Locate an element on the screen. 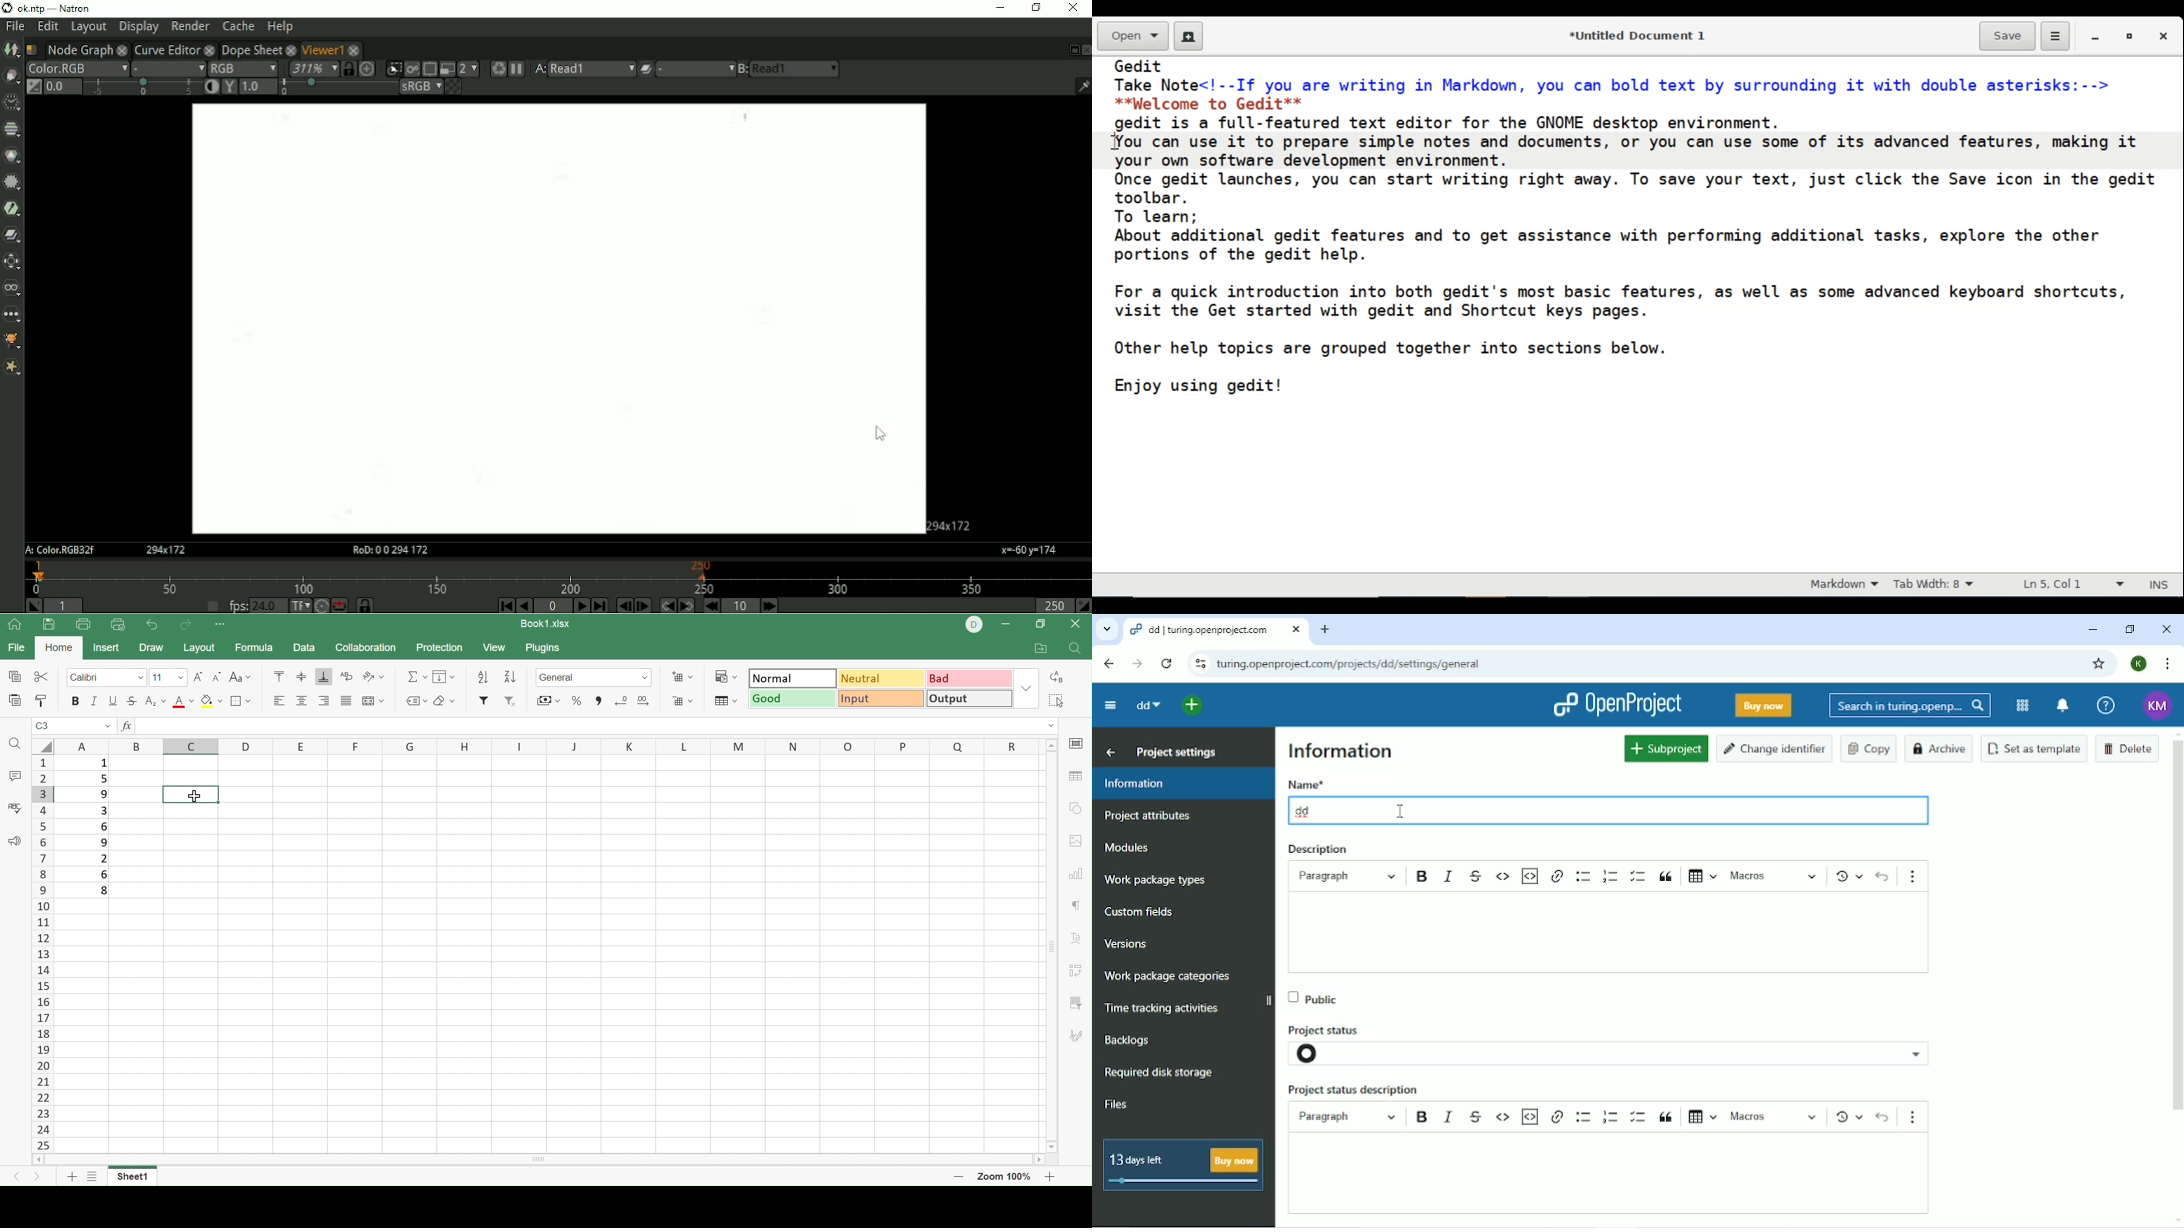 Image resolution: width=2184 pixels, height=1232 pixels. Show local modifications is located at coordinates (1844, 876).